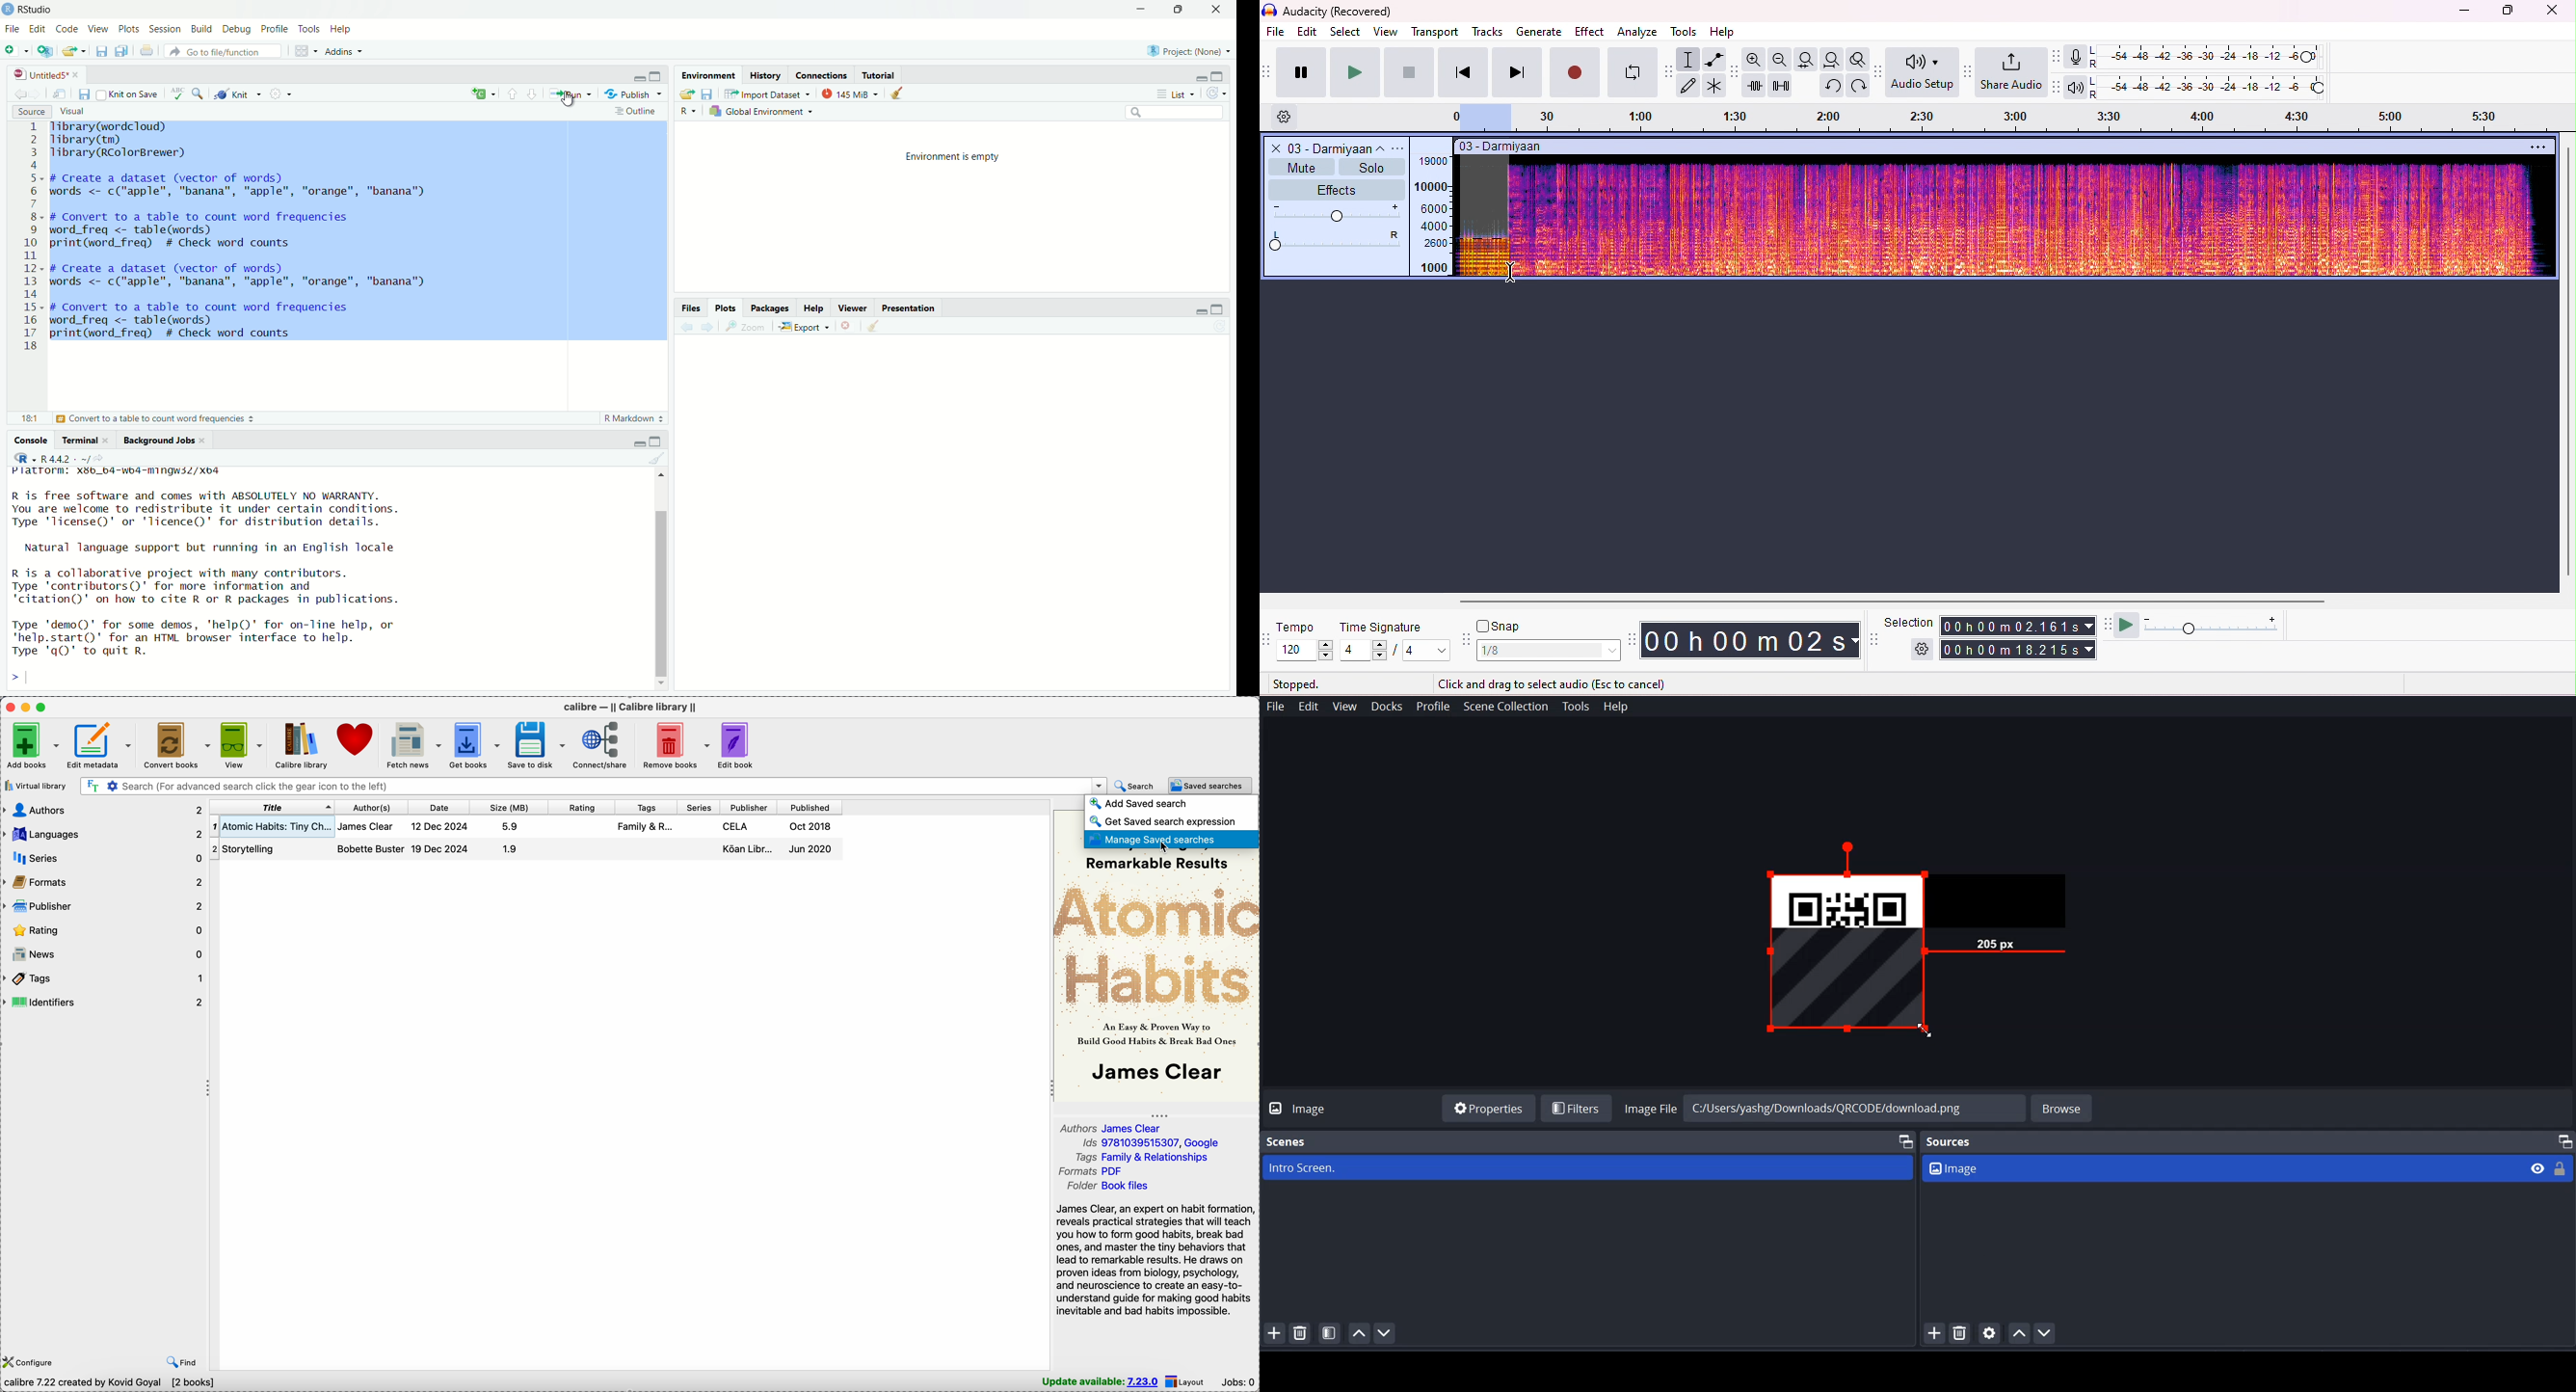  Describe the element at coordinates (684, 326) in the screenshot. I see `Back` at that location.